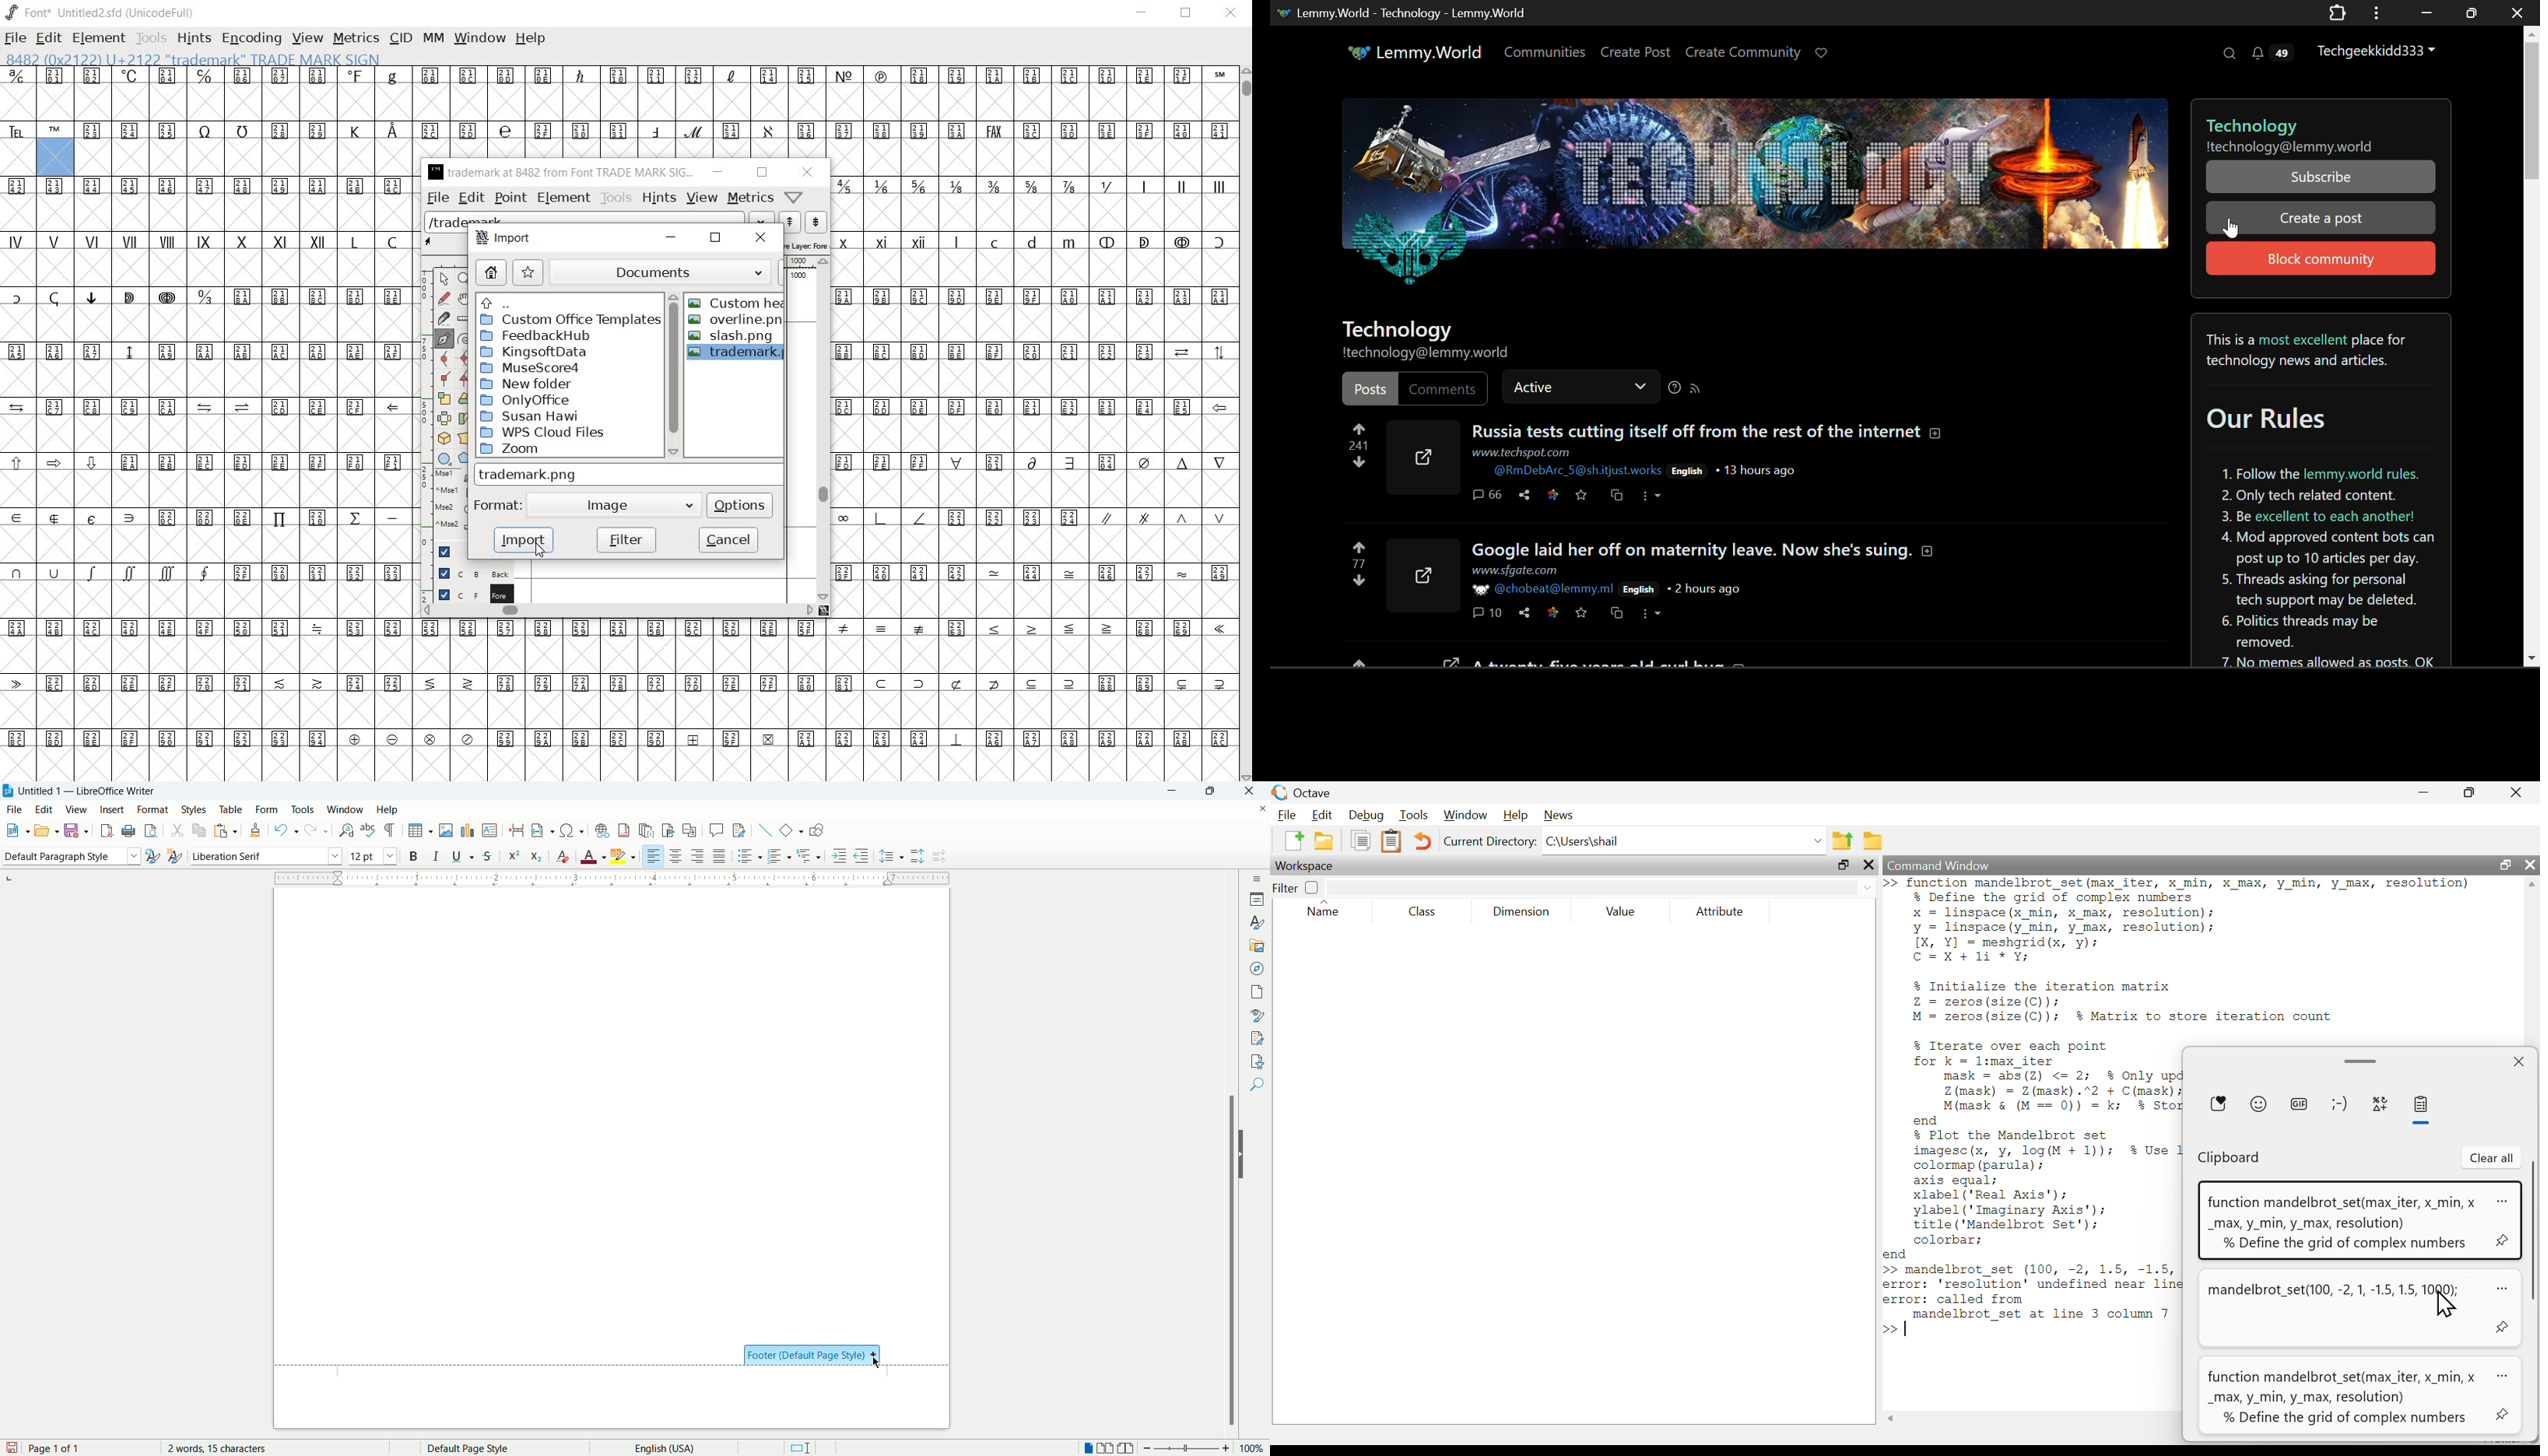 The width and height of the screenshot is (2548, 1456). Describe the element at coordinates (1089, 1449) in the screenshot. I see `single page view` at that location.